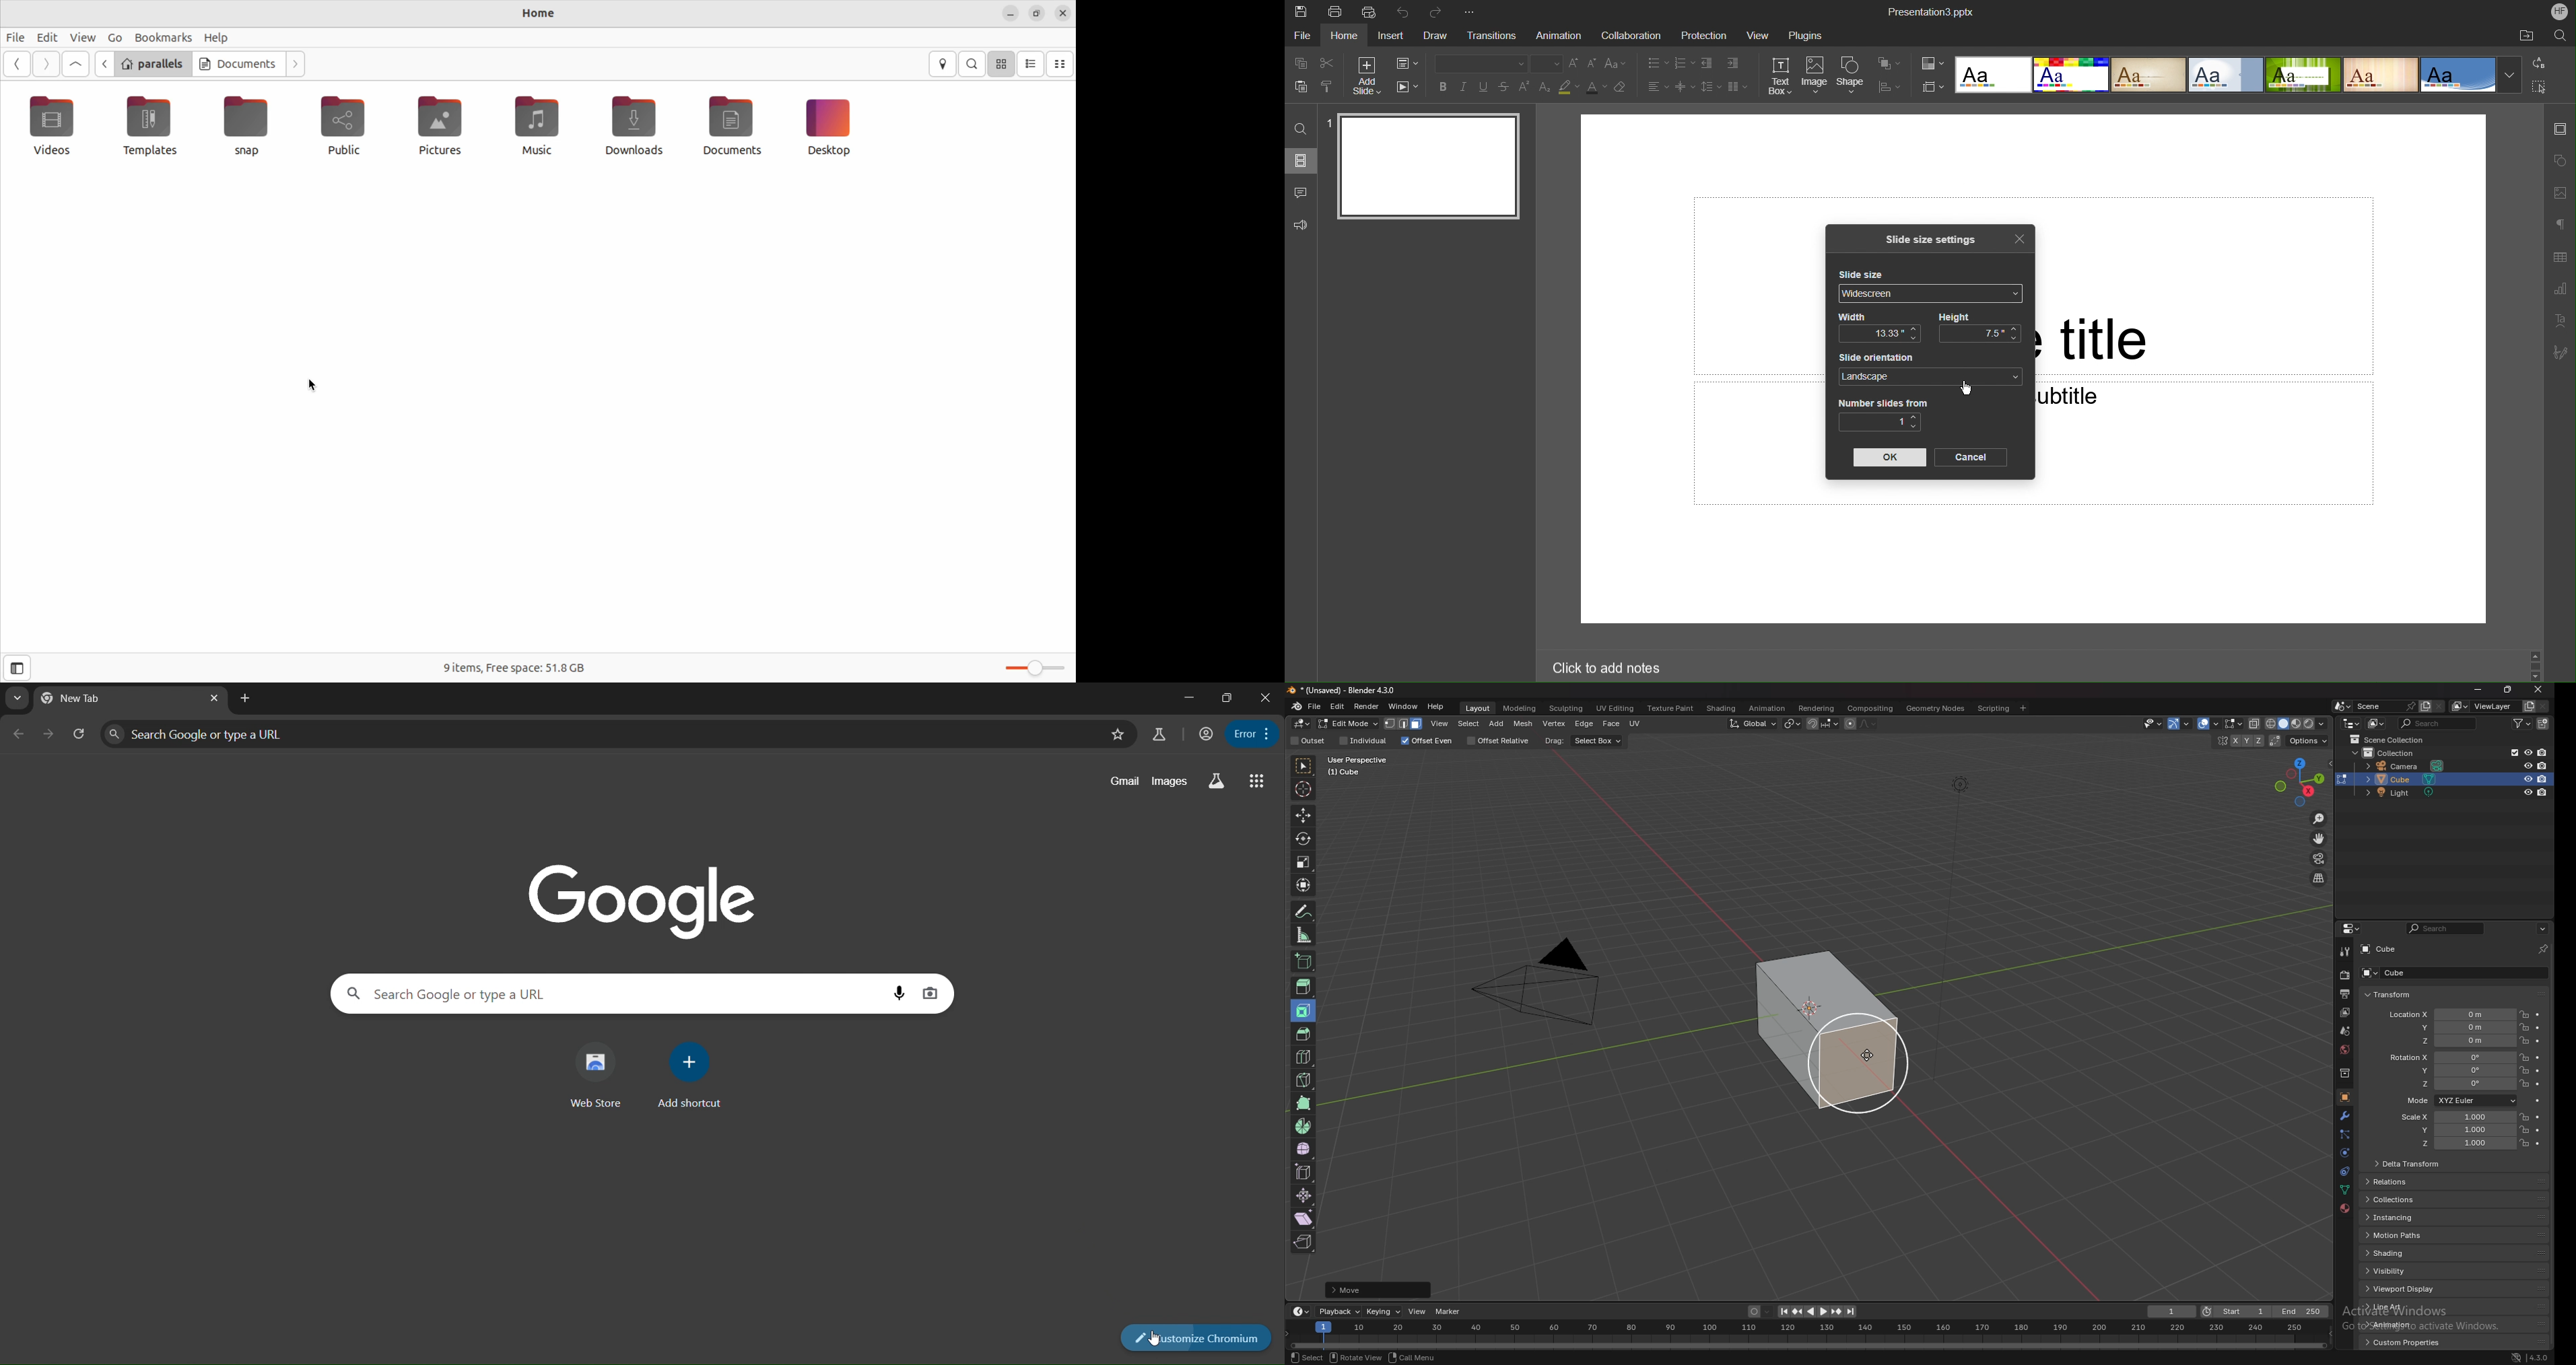 The height and width of the screenshot is (1372, 2576). Describe the element at coordinates (1298, 88) in the screenshot. I see `Paste` at that location.